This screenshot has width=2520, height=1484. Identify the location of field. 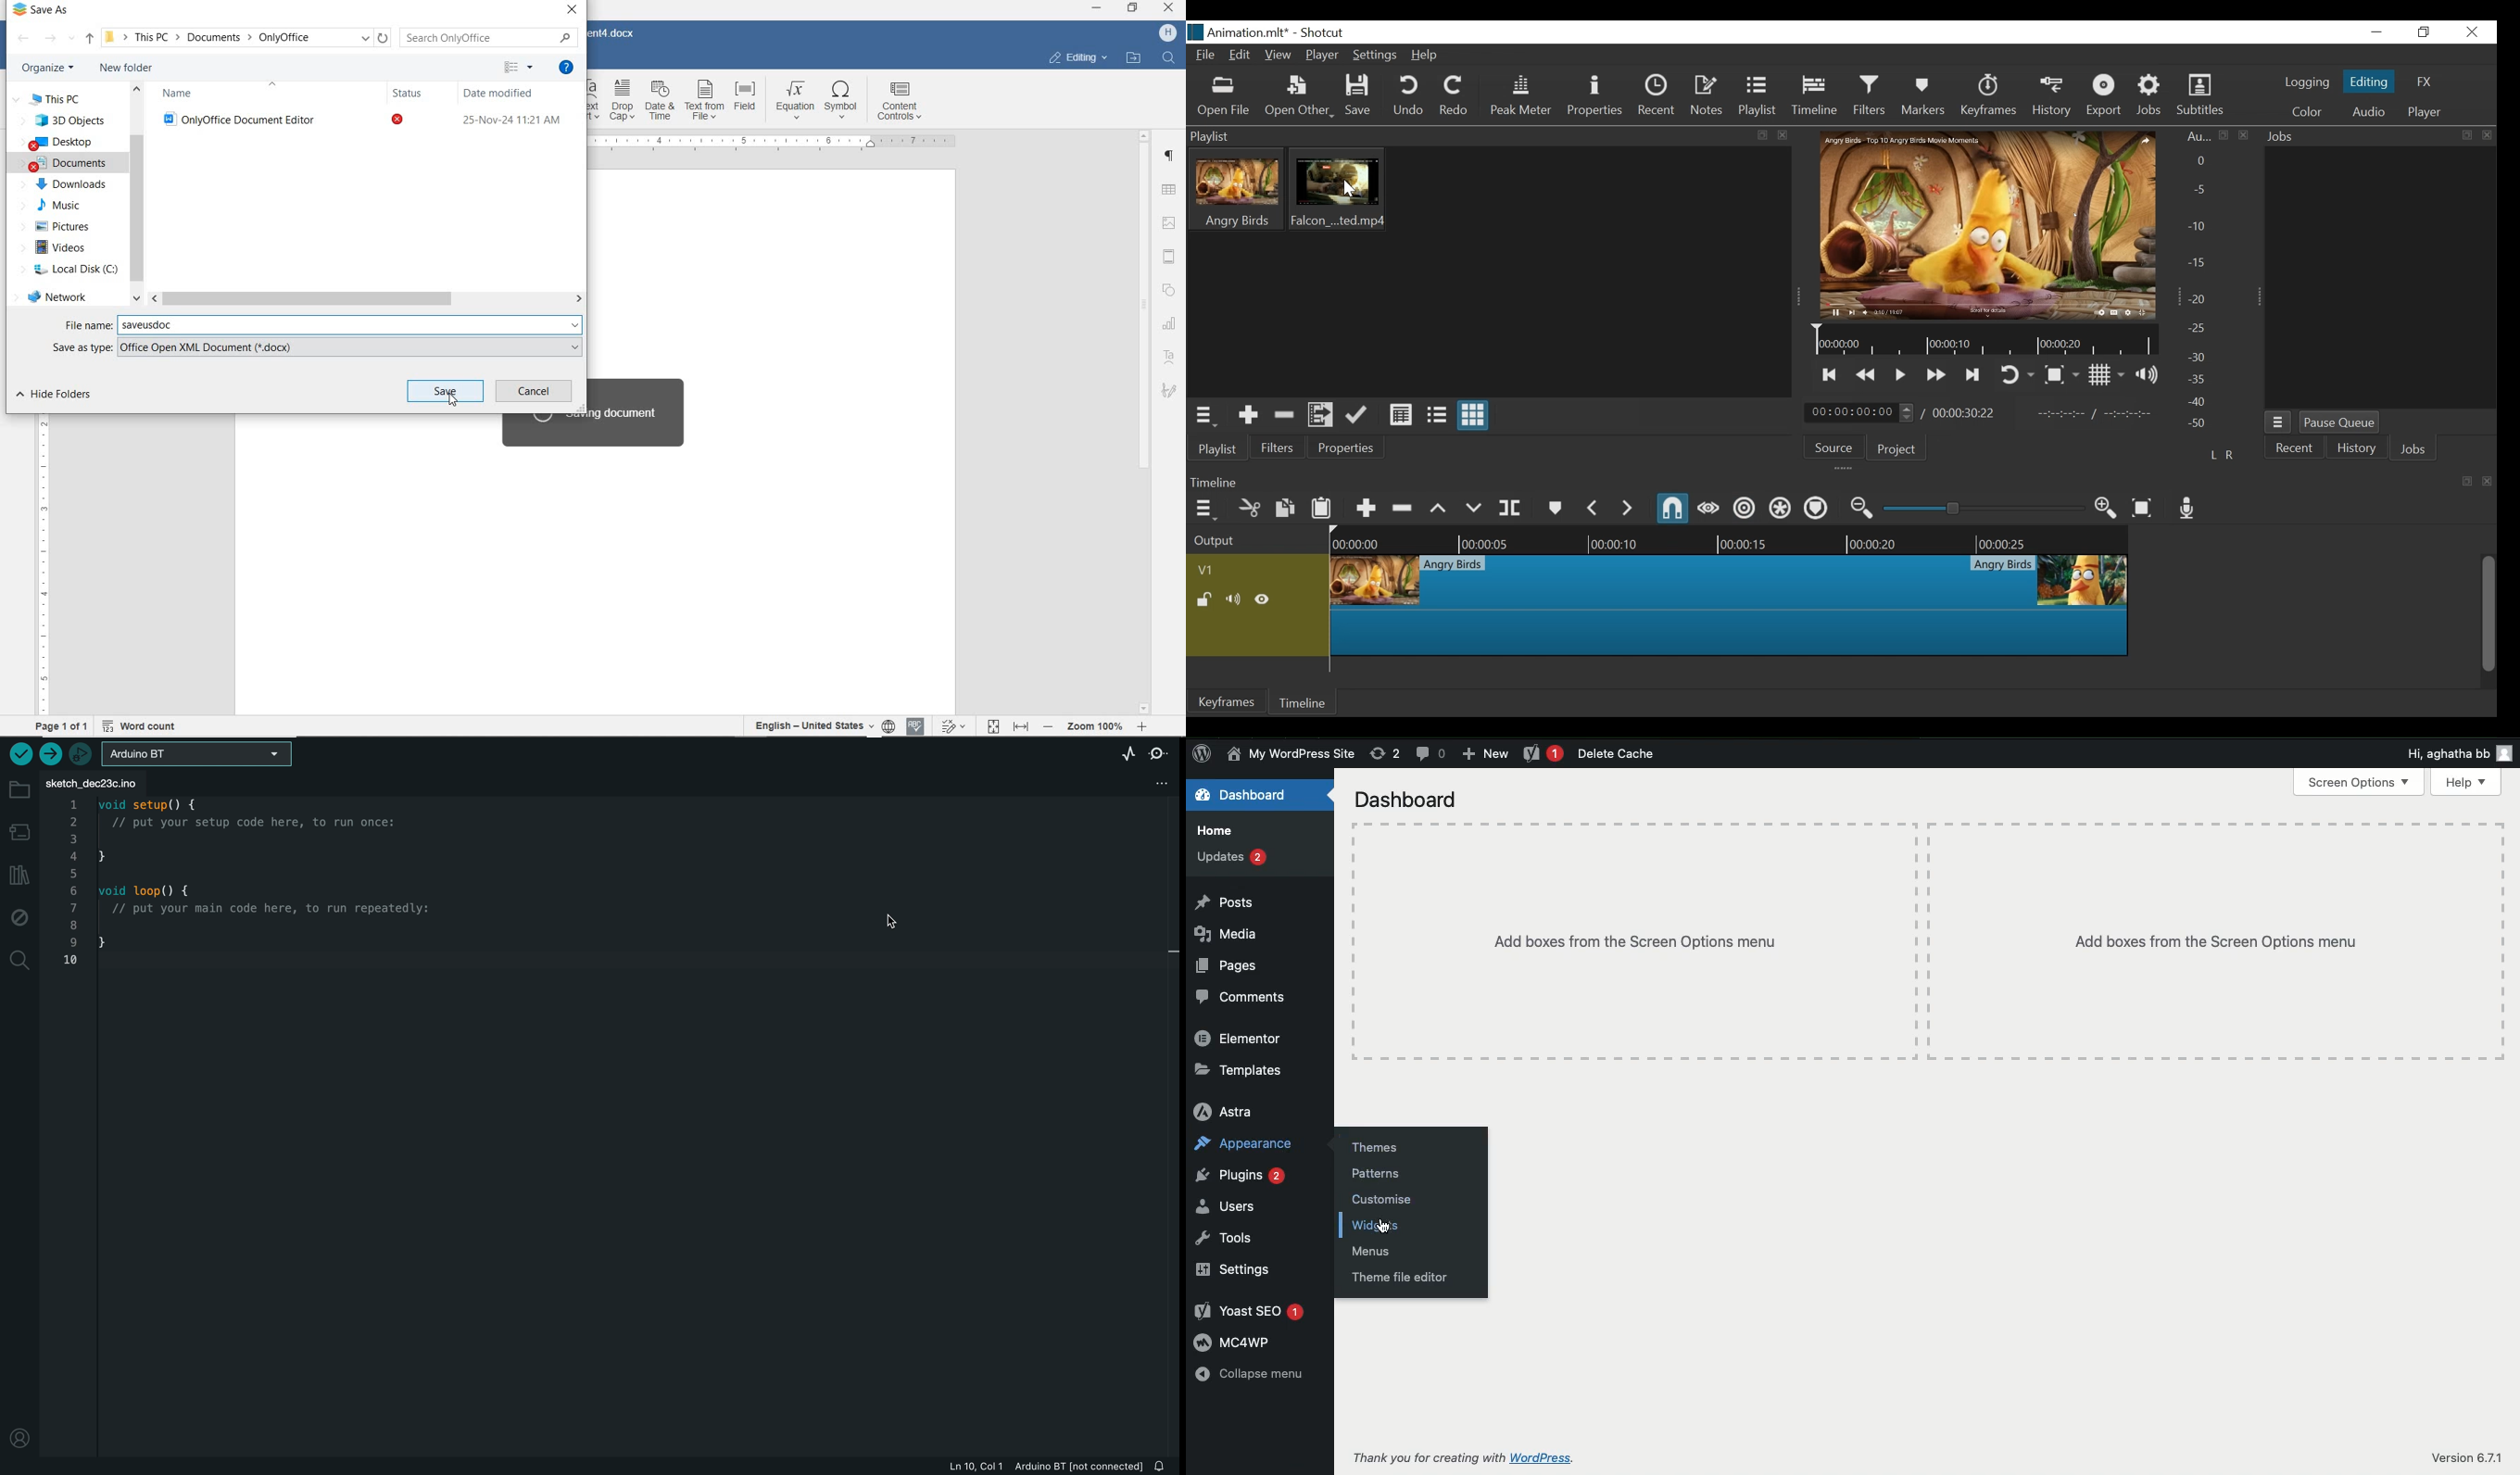
(745, 102).